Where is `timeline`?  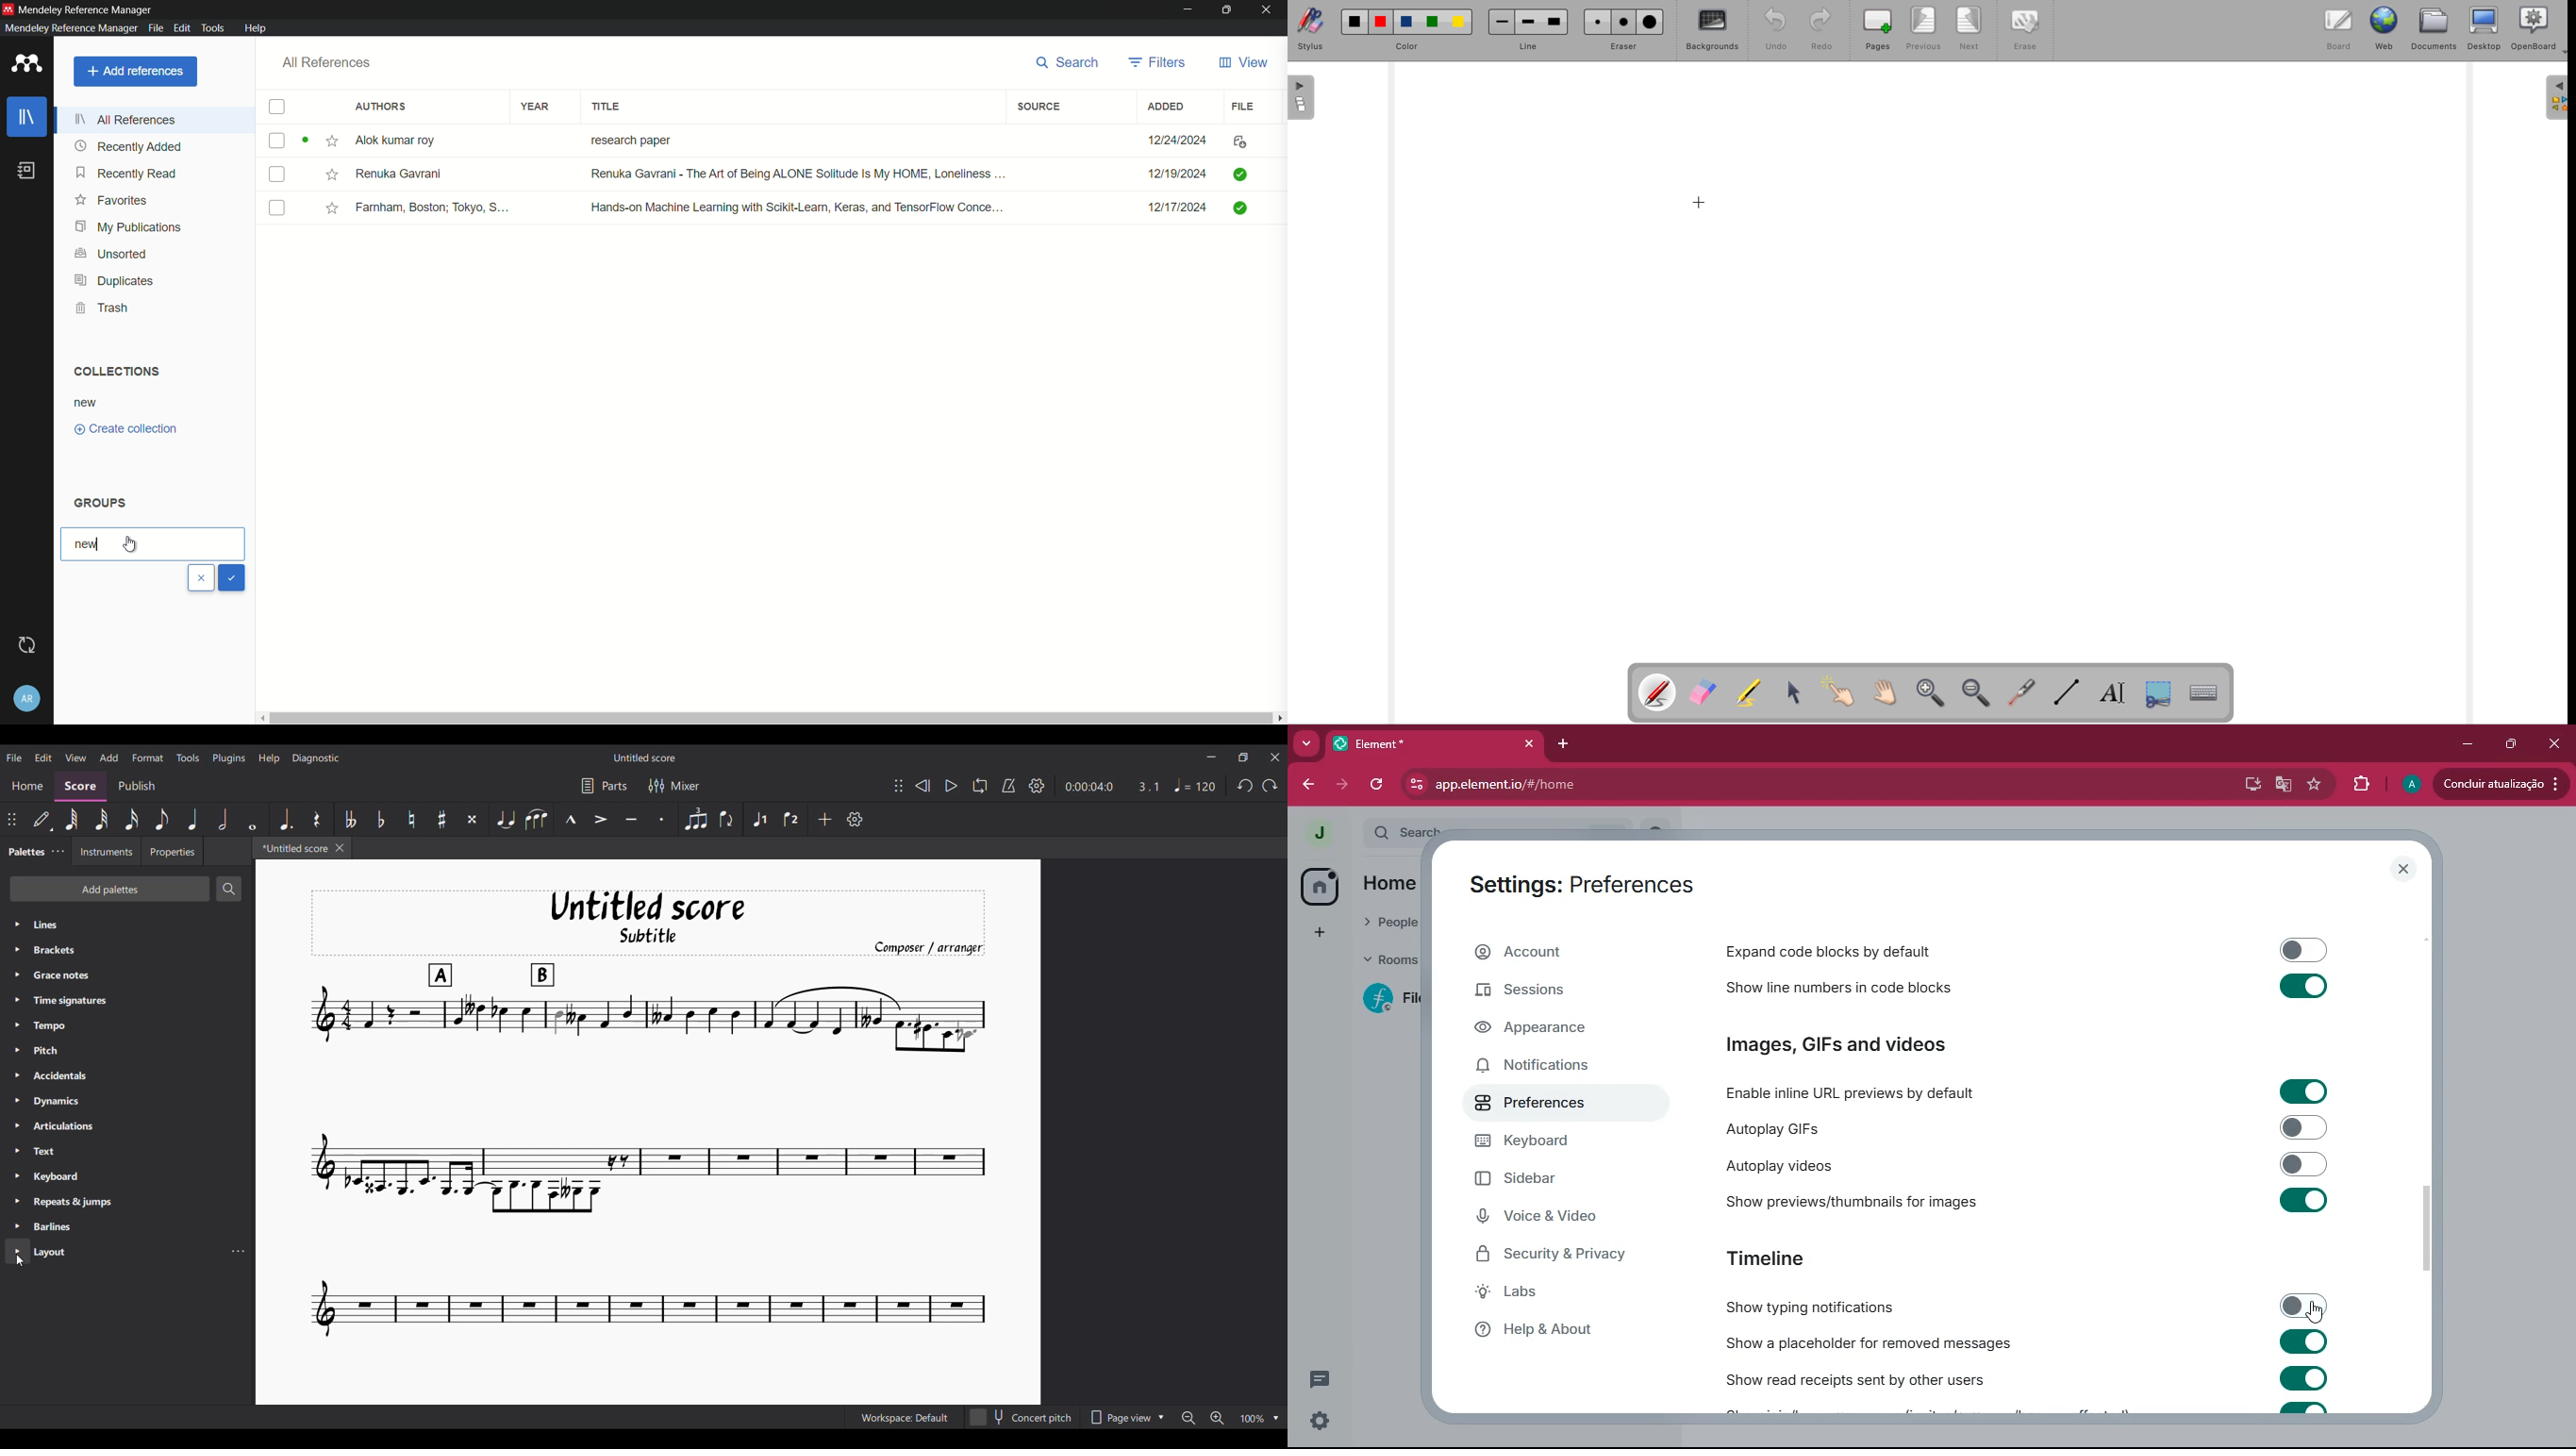 timeline is located at coordinates (1766, 1256).